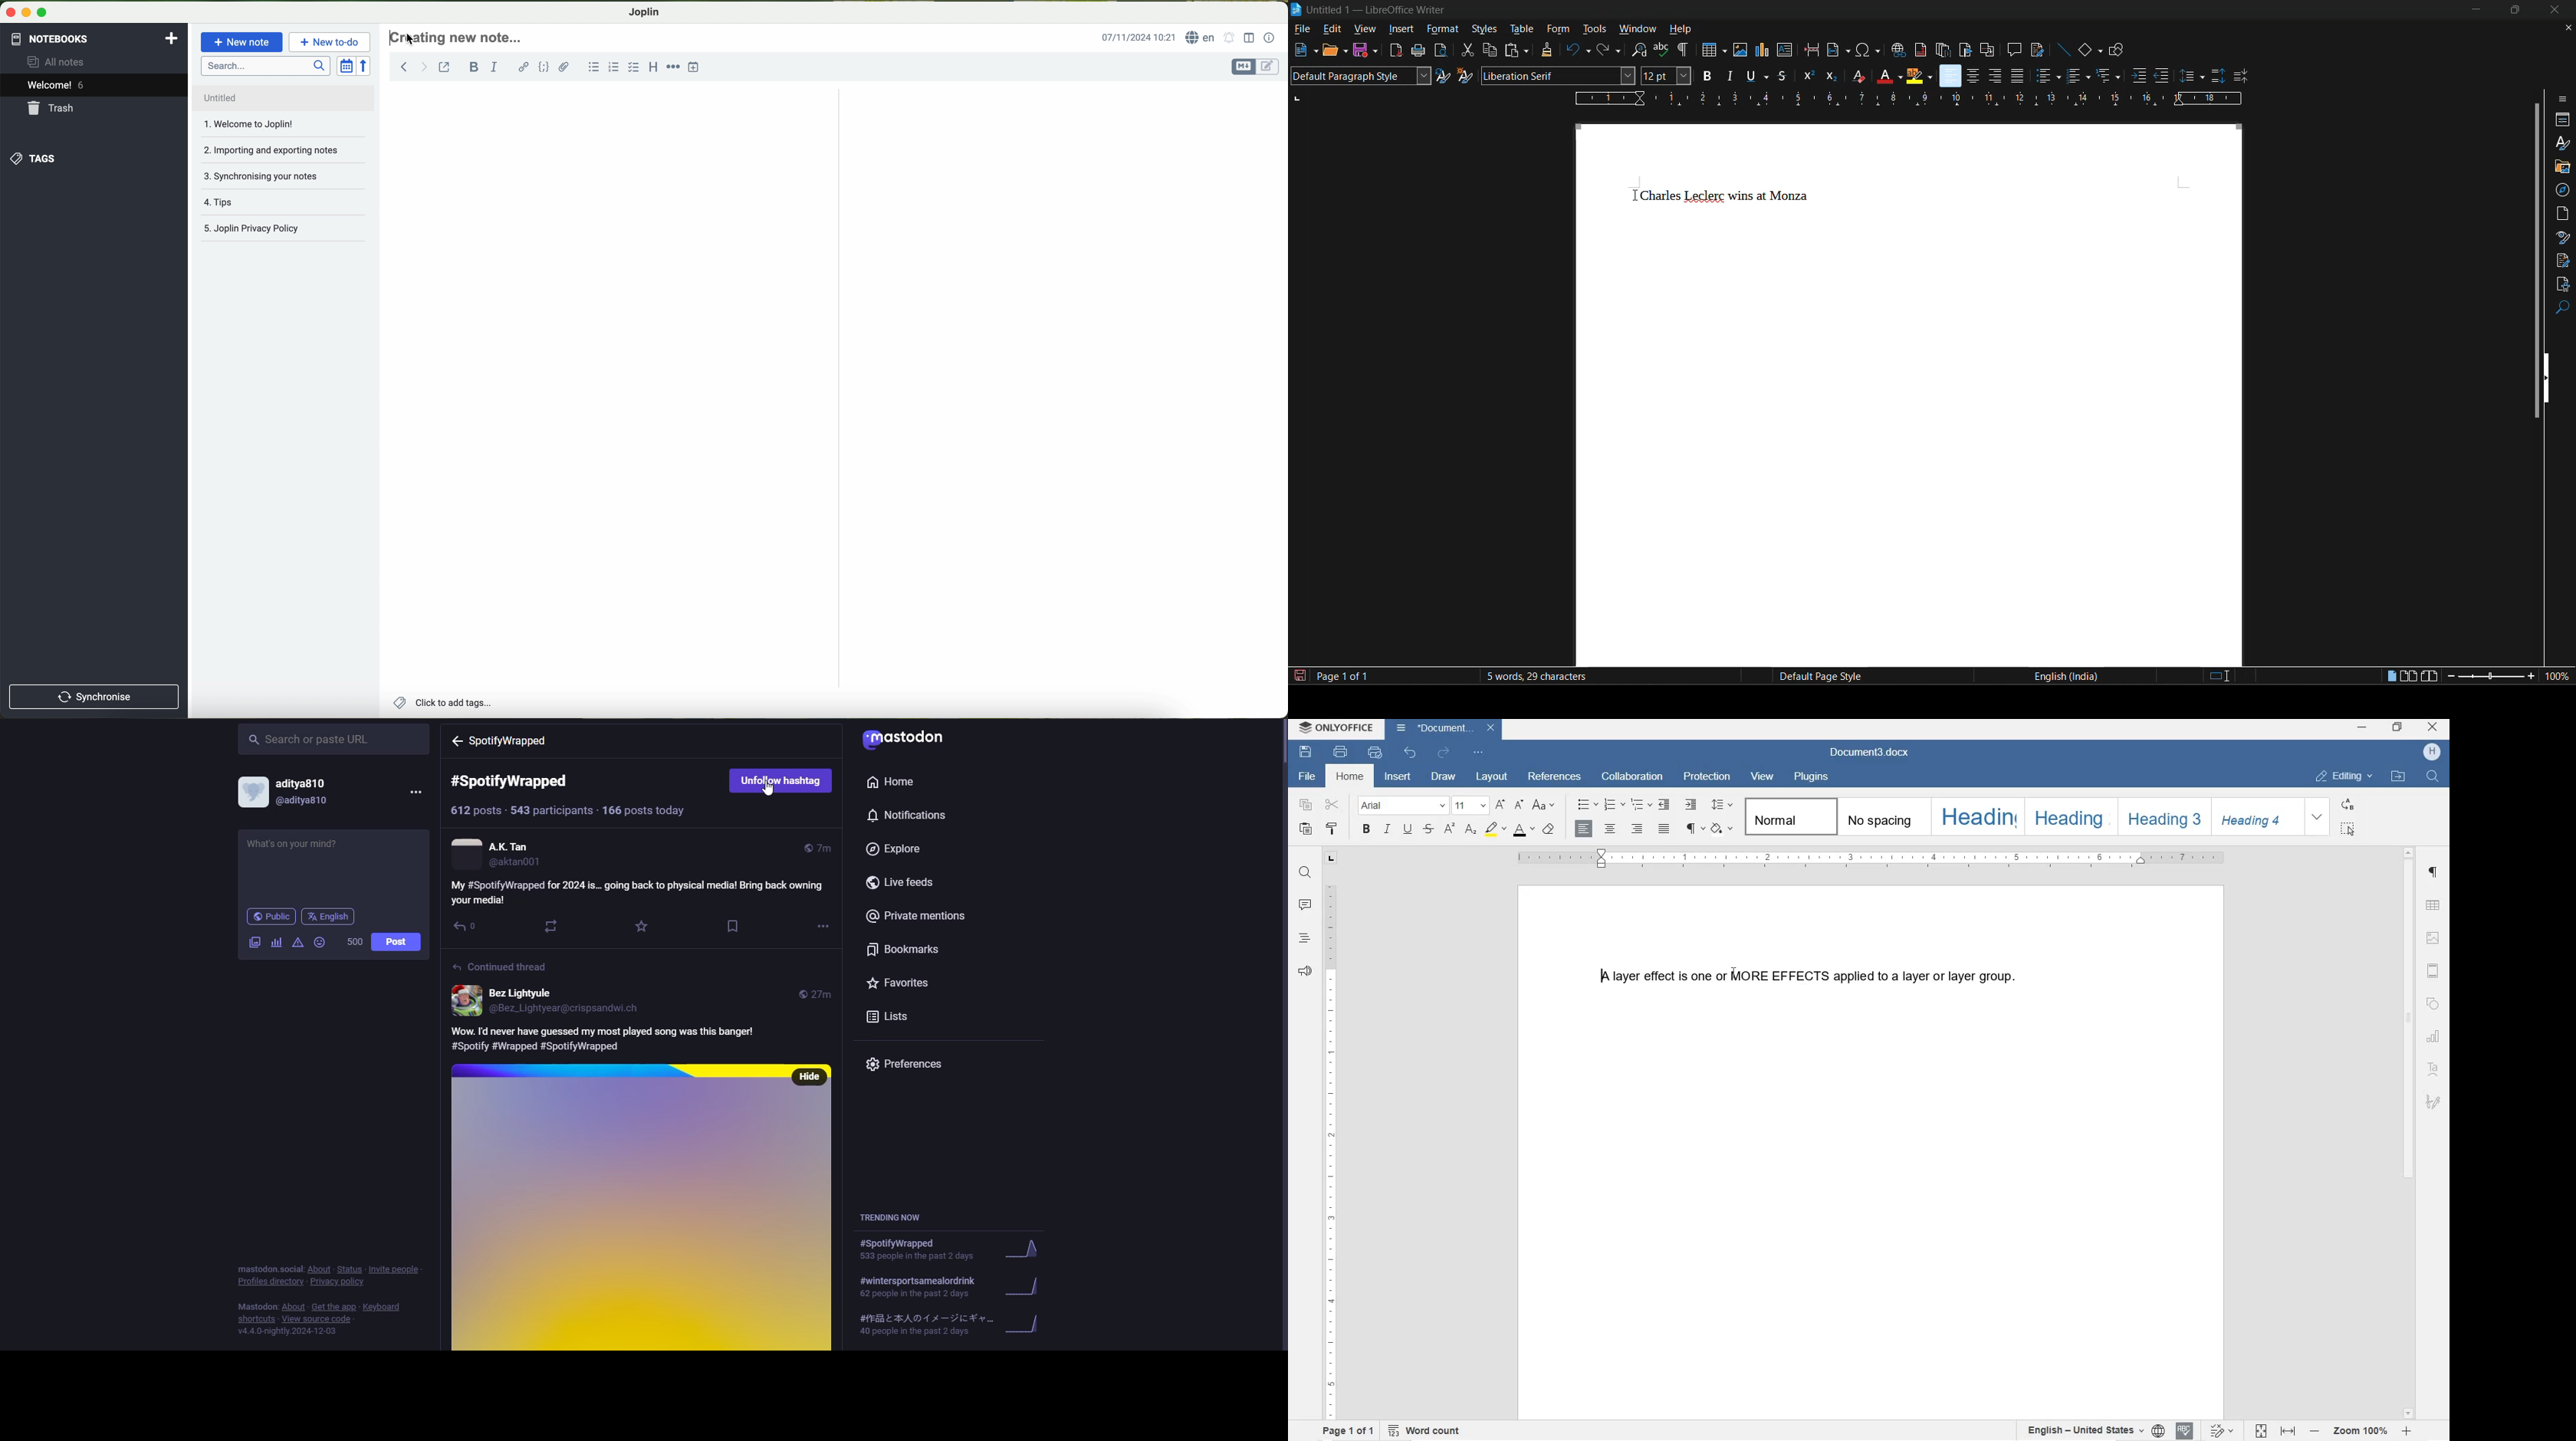 The image size is (2576, 1456). What do you see at coordinates (2192, 77) in the screenshot?
I see `set line spacing` at bounding box center [2192, 77].